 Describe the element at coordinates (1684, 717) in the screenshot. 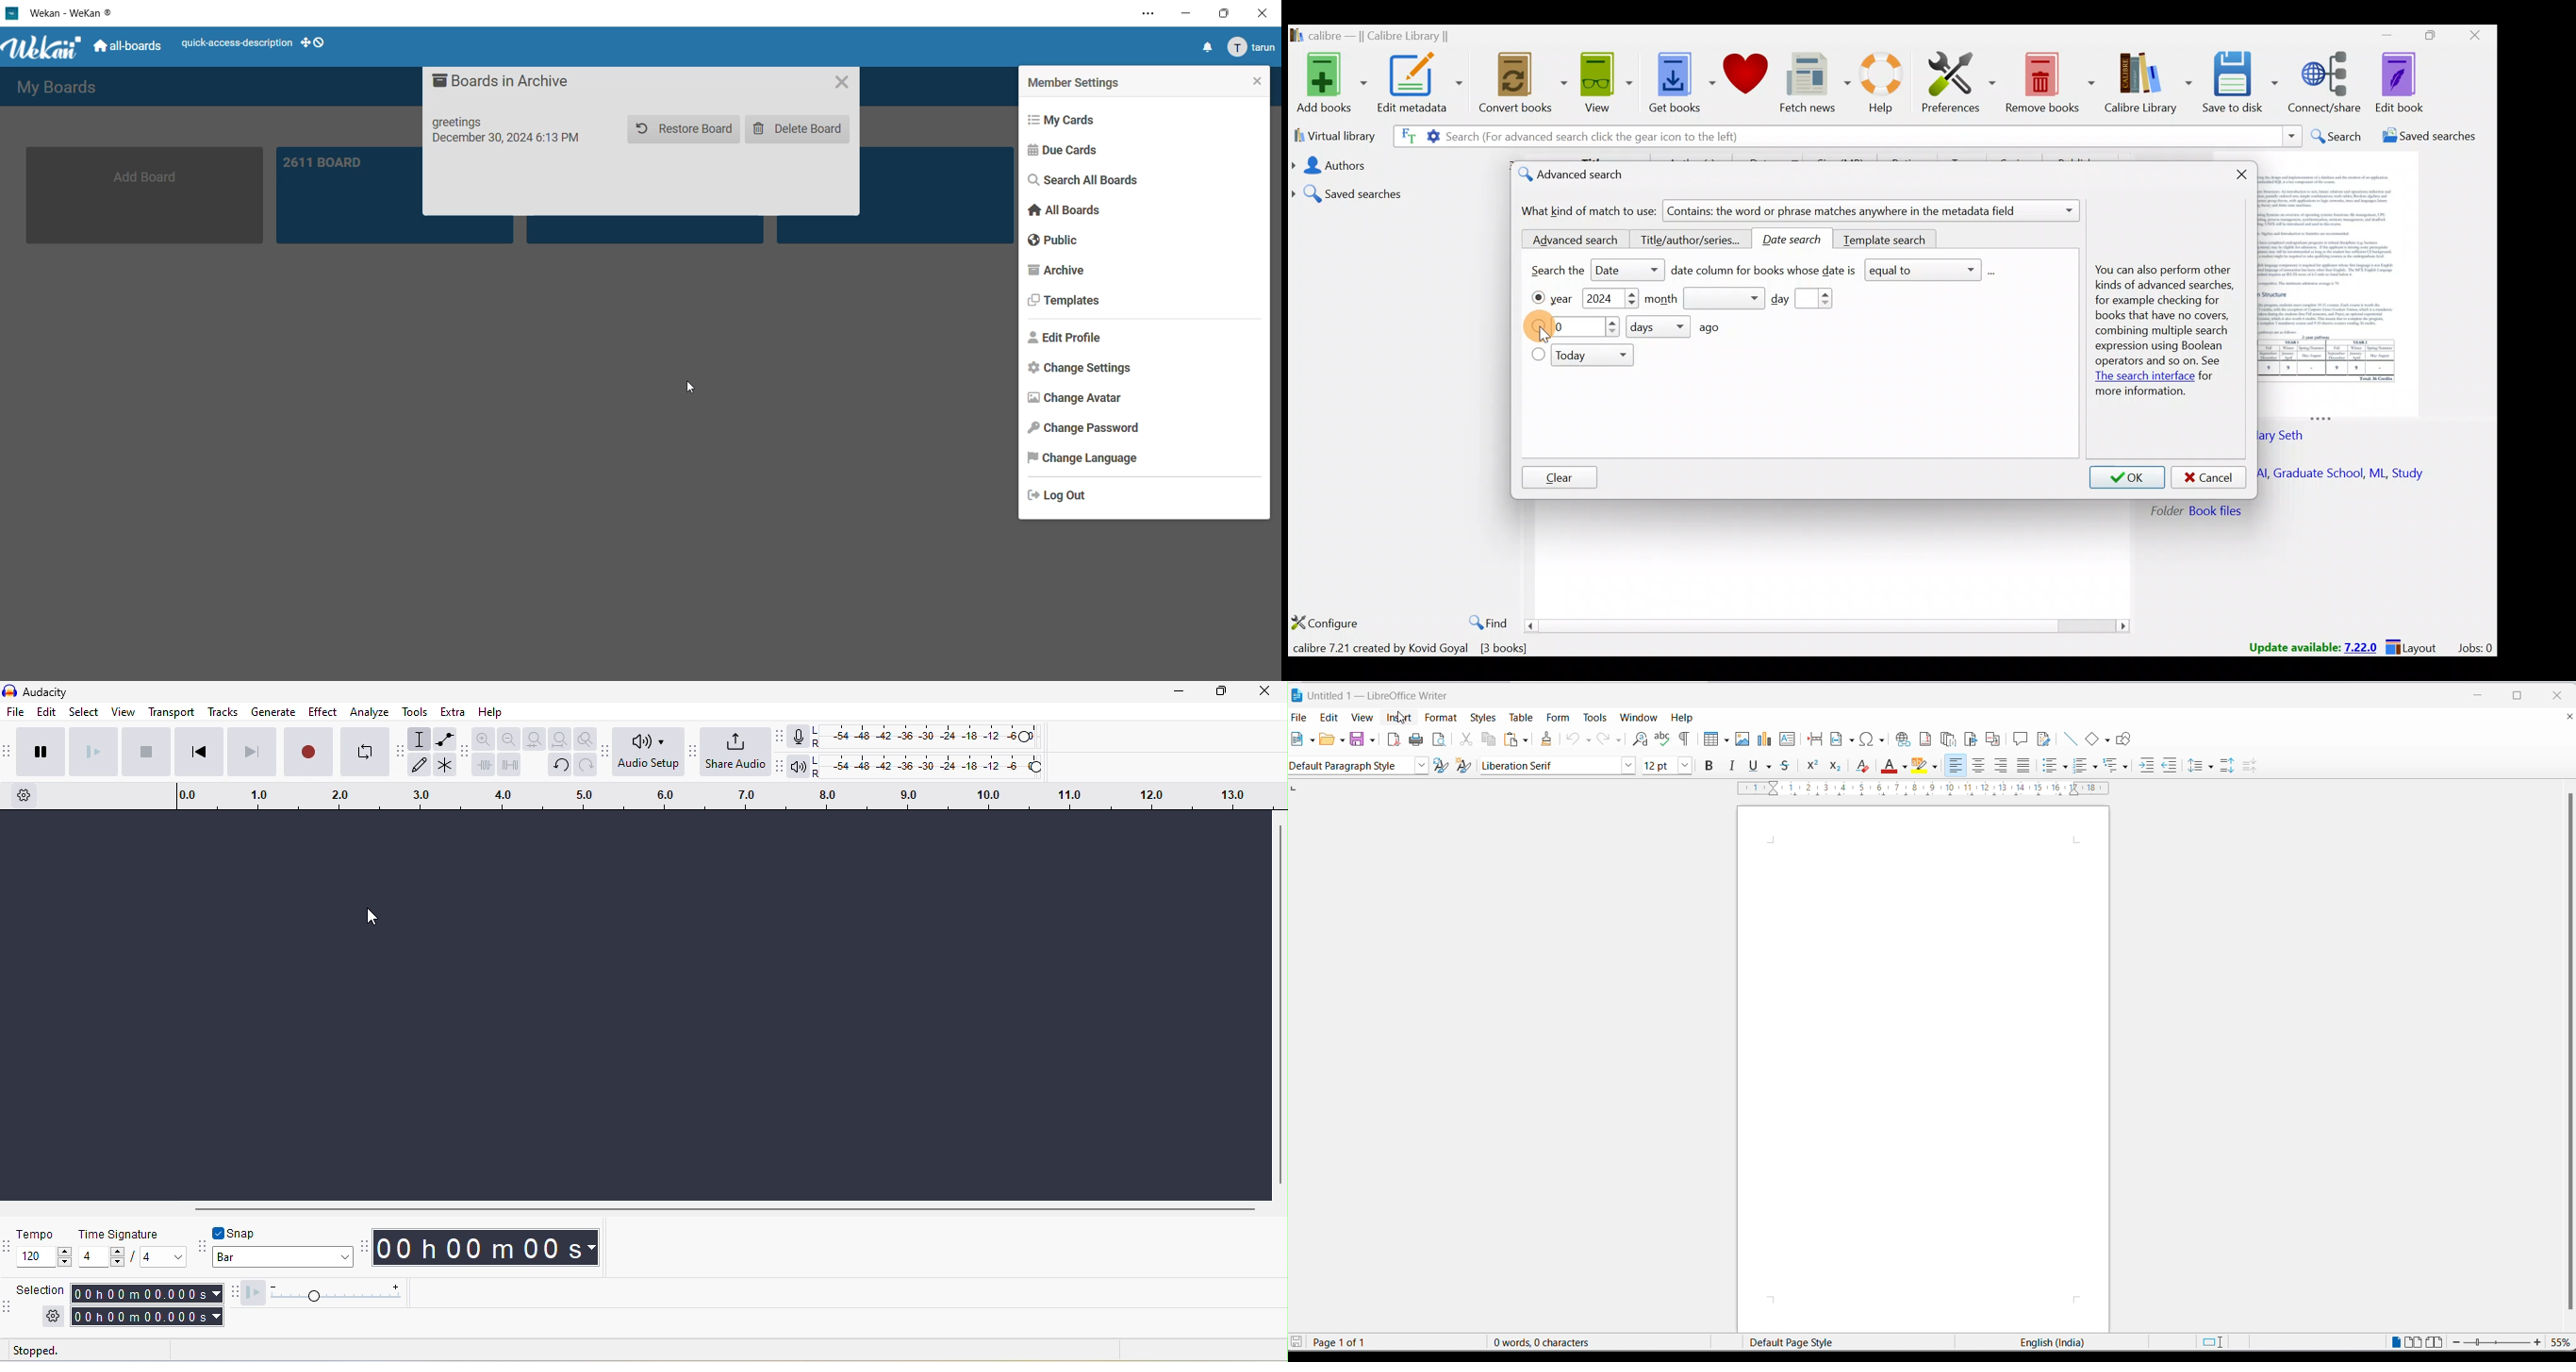

I see `help` at that location.